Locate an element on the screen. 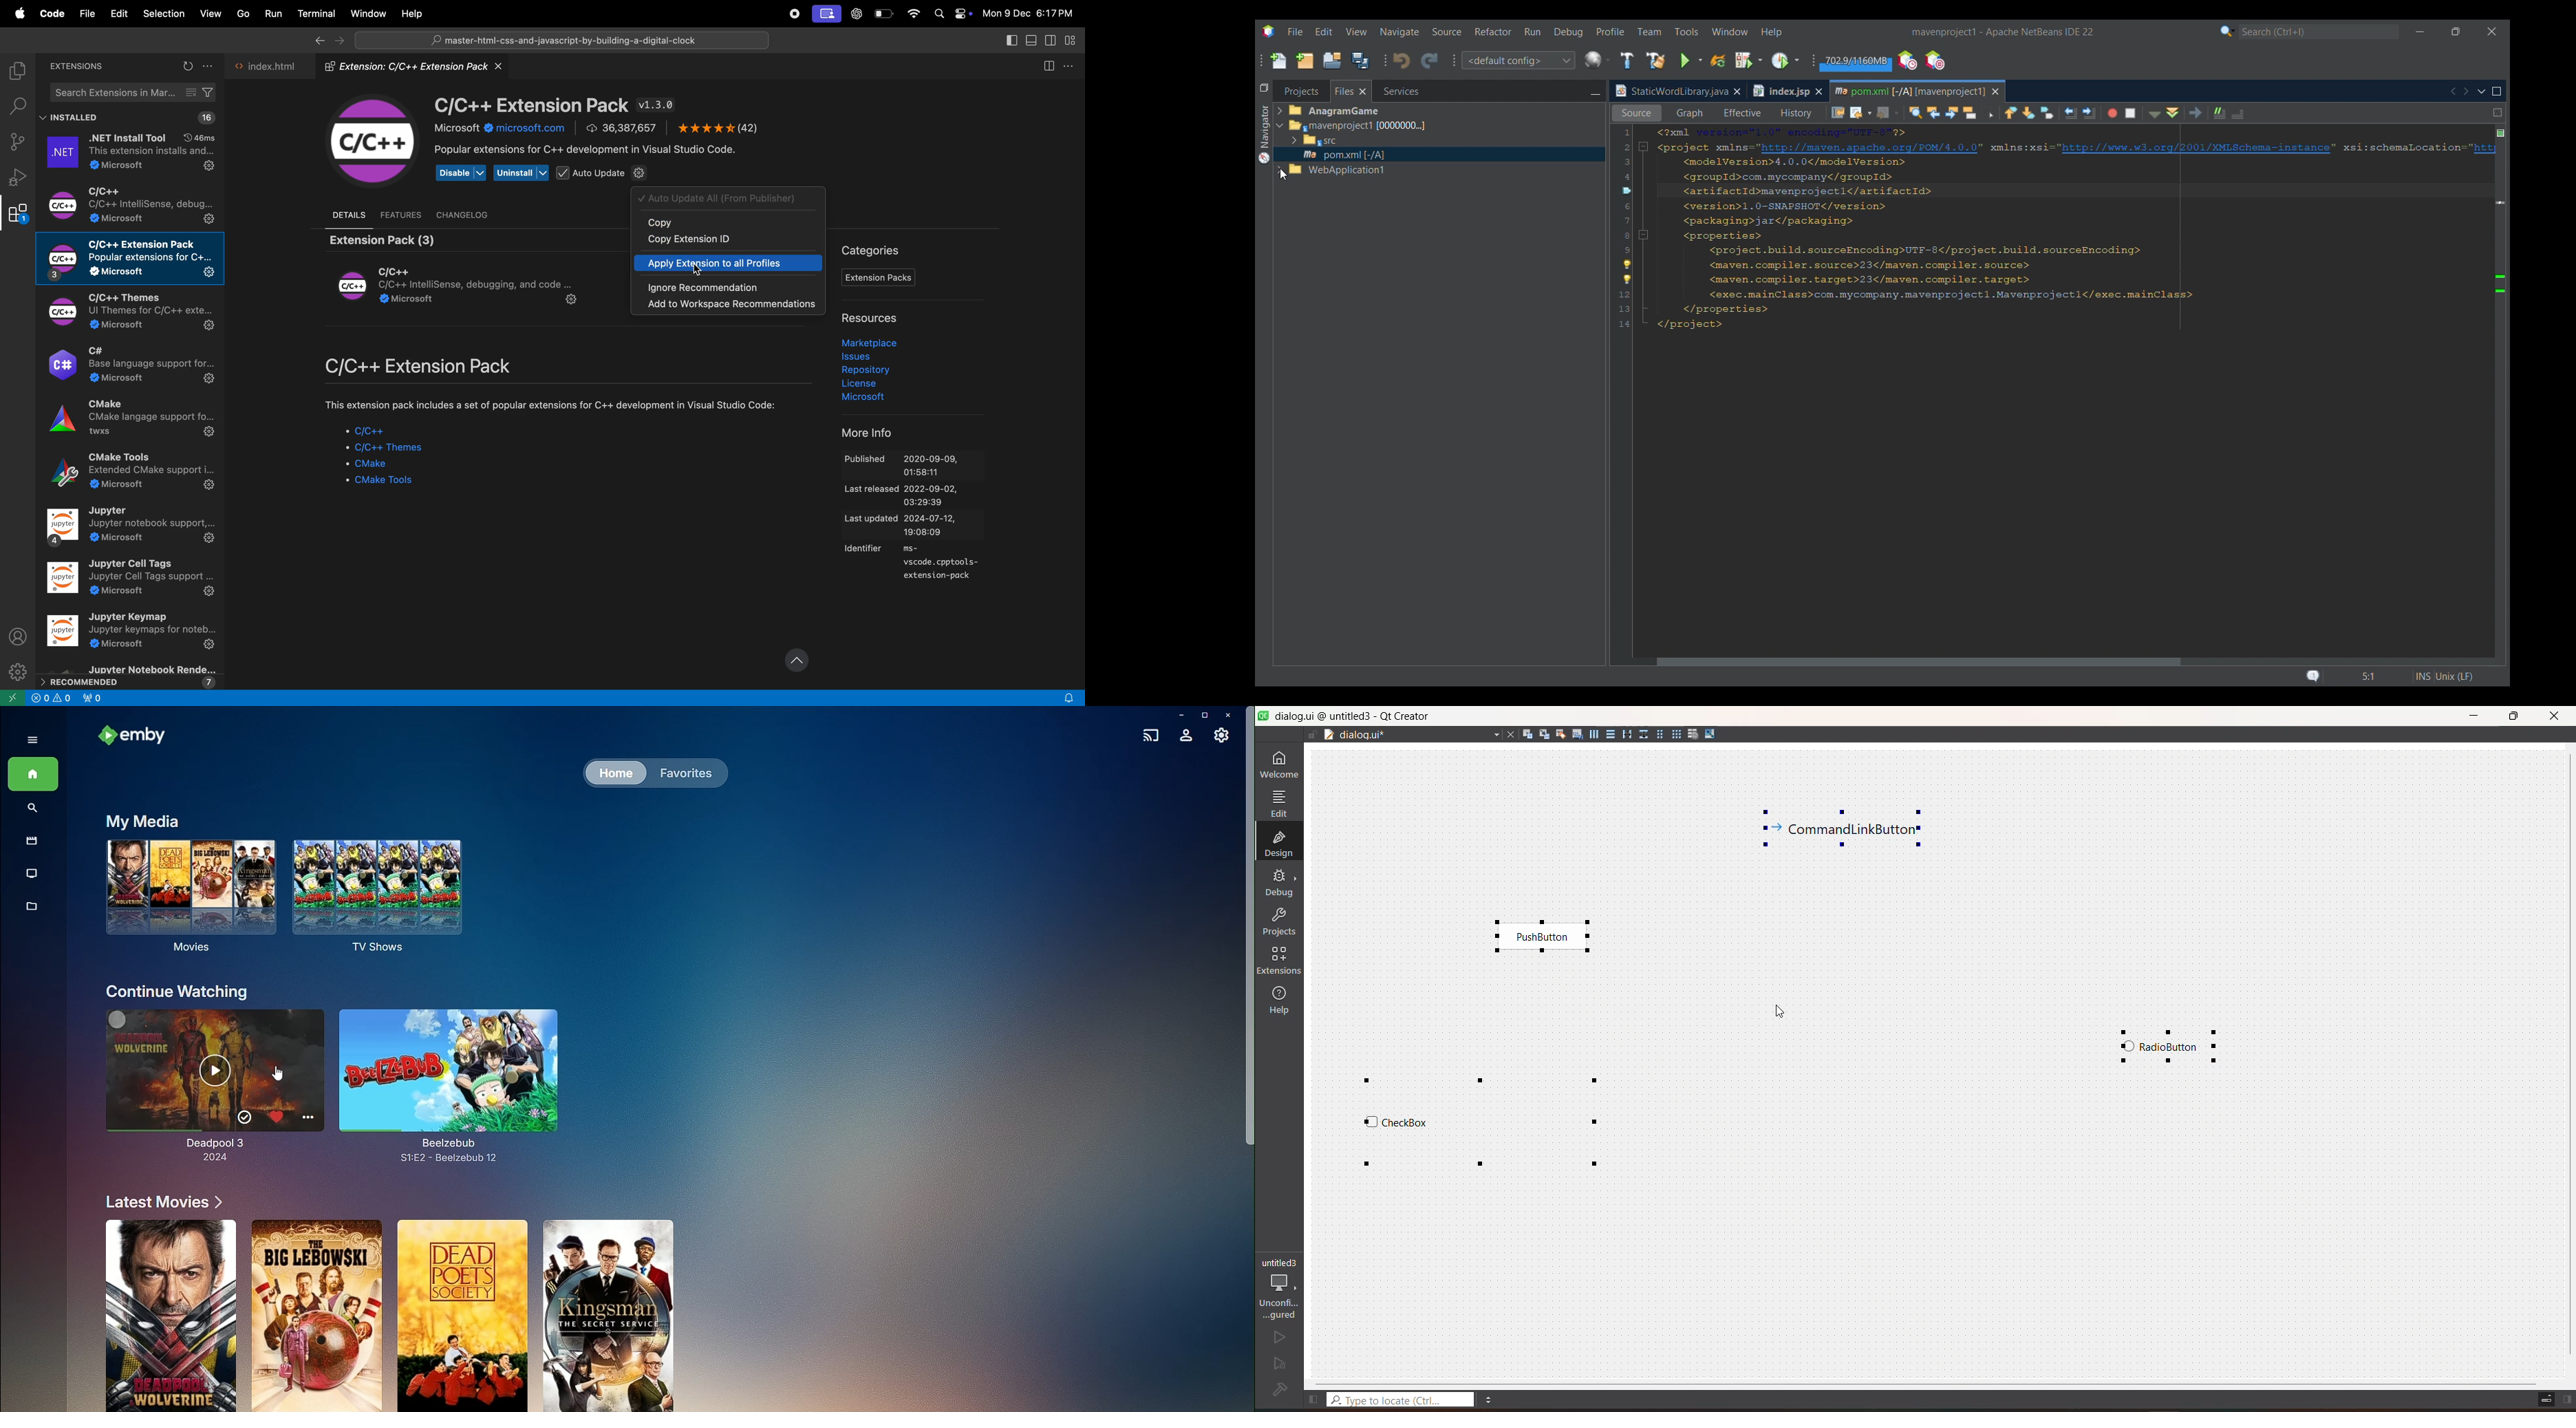  Minimize is located at coordinates (2420, 32).